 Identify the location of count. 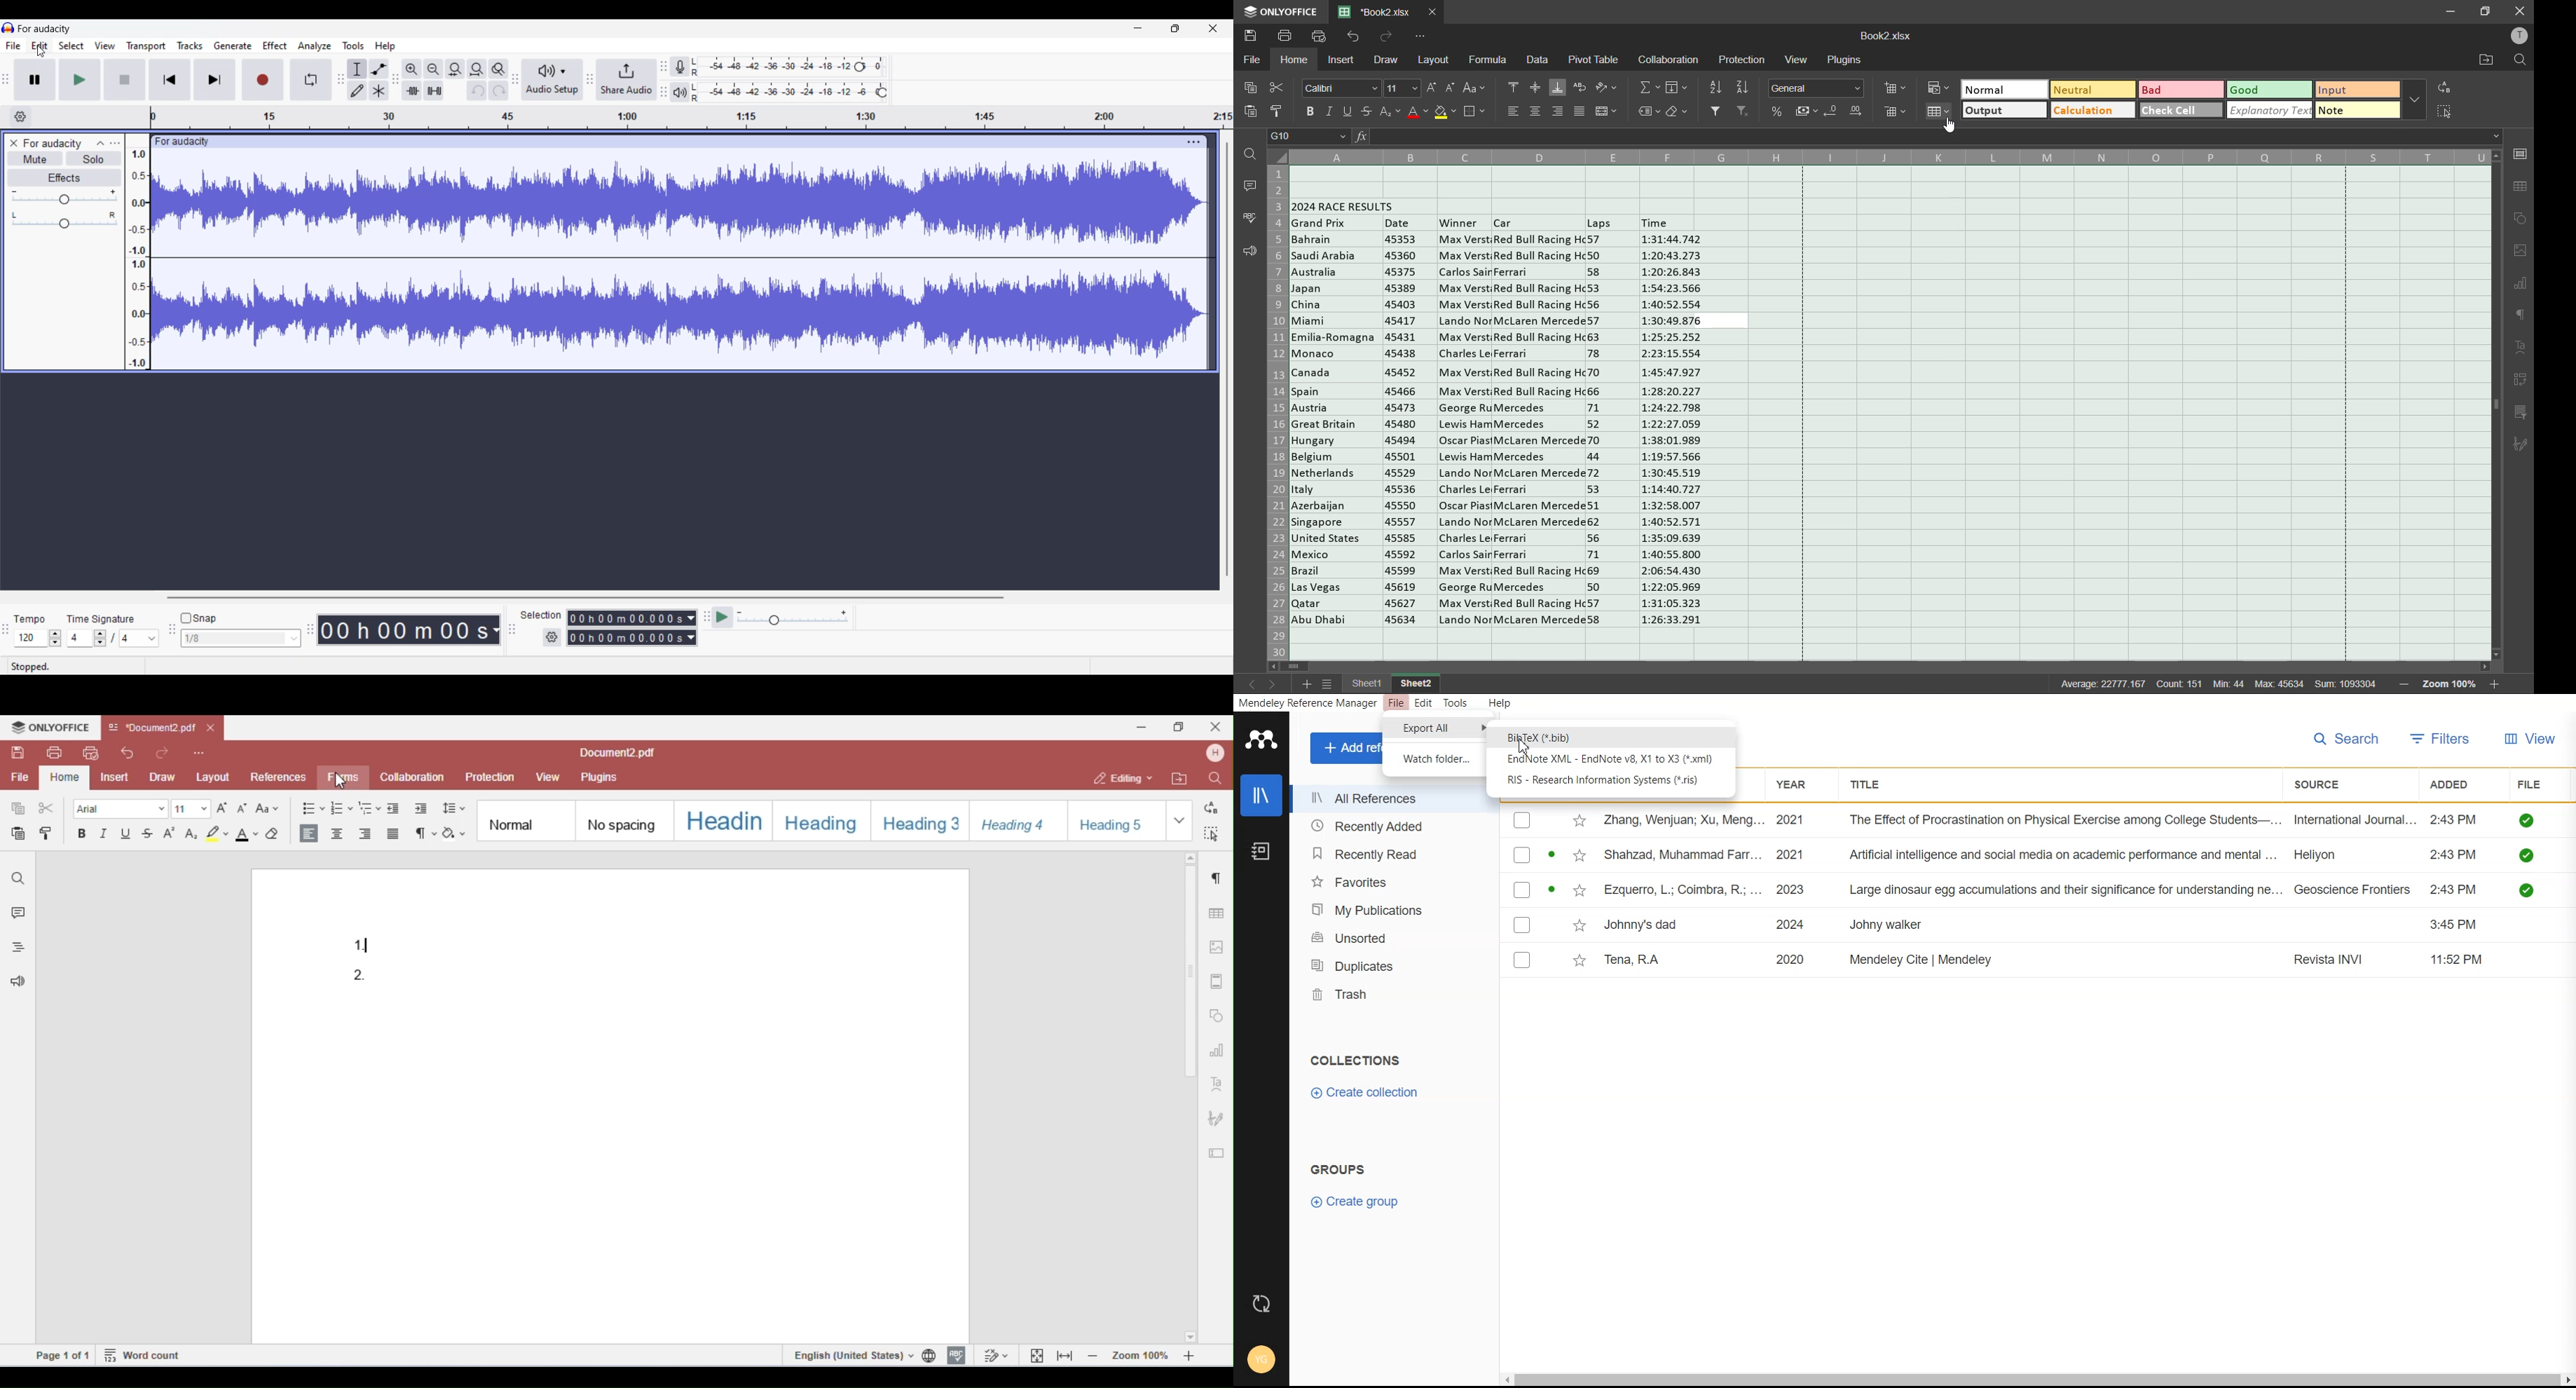
(2181, 682).